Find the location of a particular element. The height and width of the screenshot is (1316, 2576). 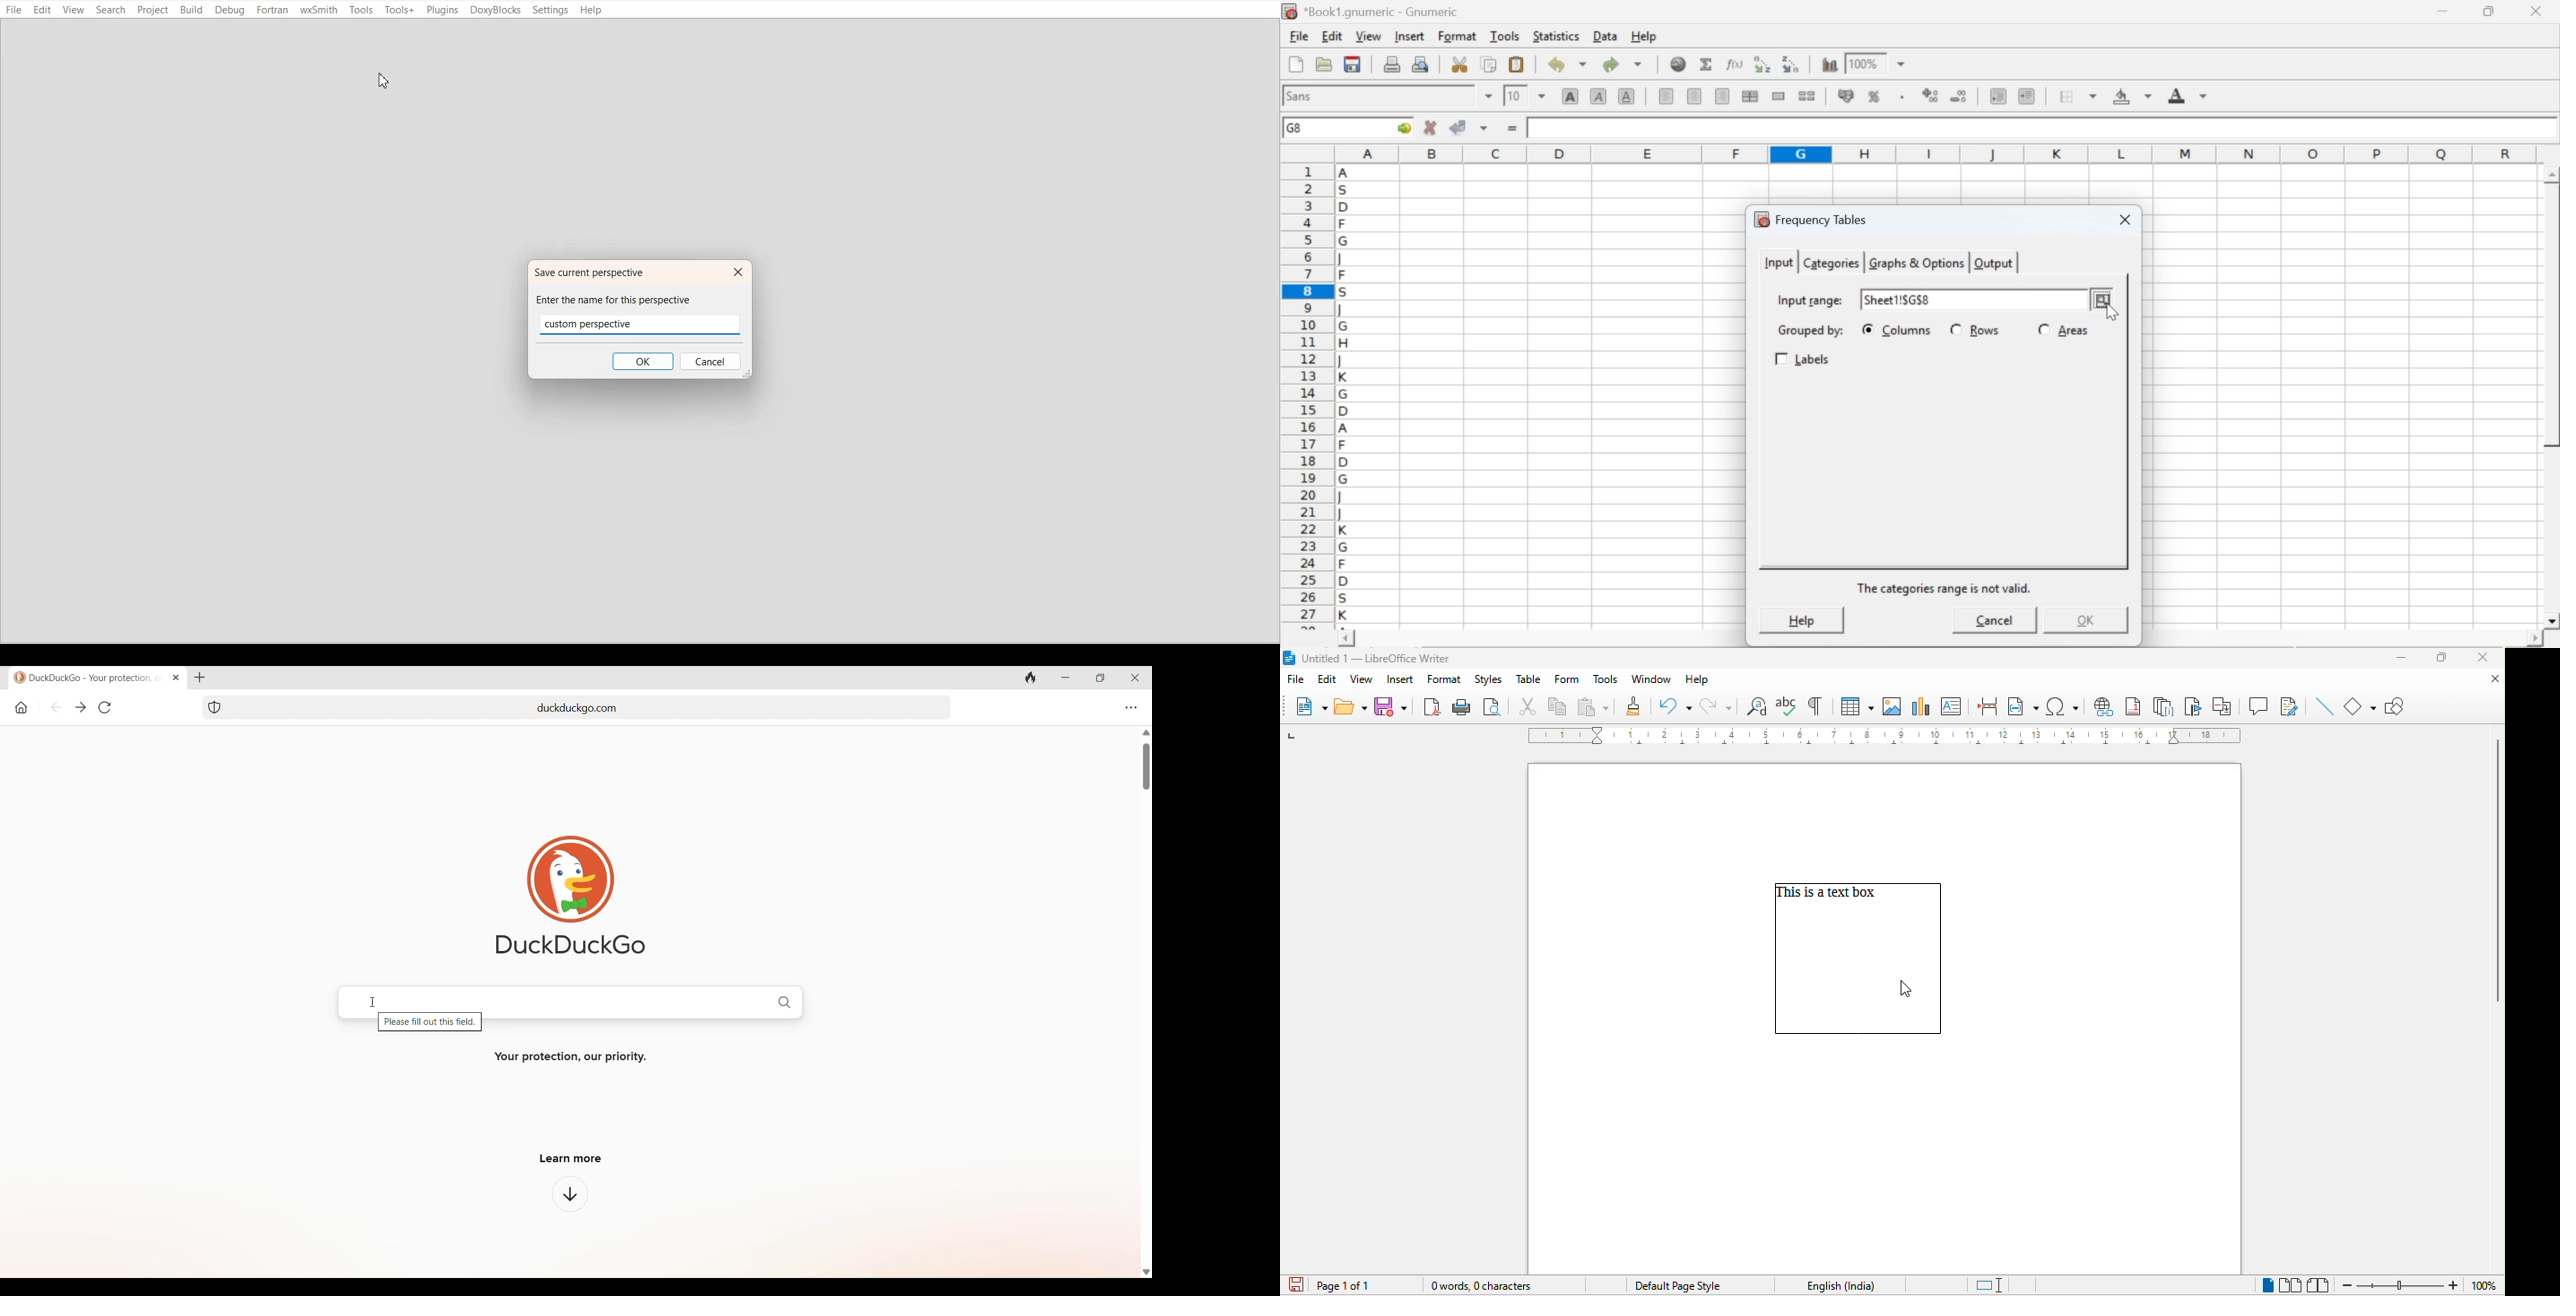

insert line is located at coordinates (2323, 707).